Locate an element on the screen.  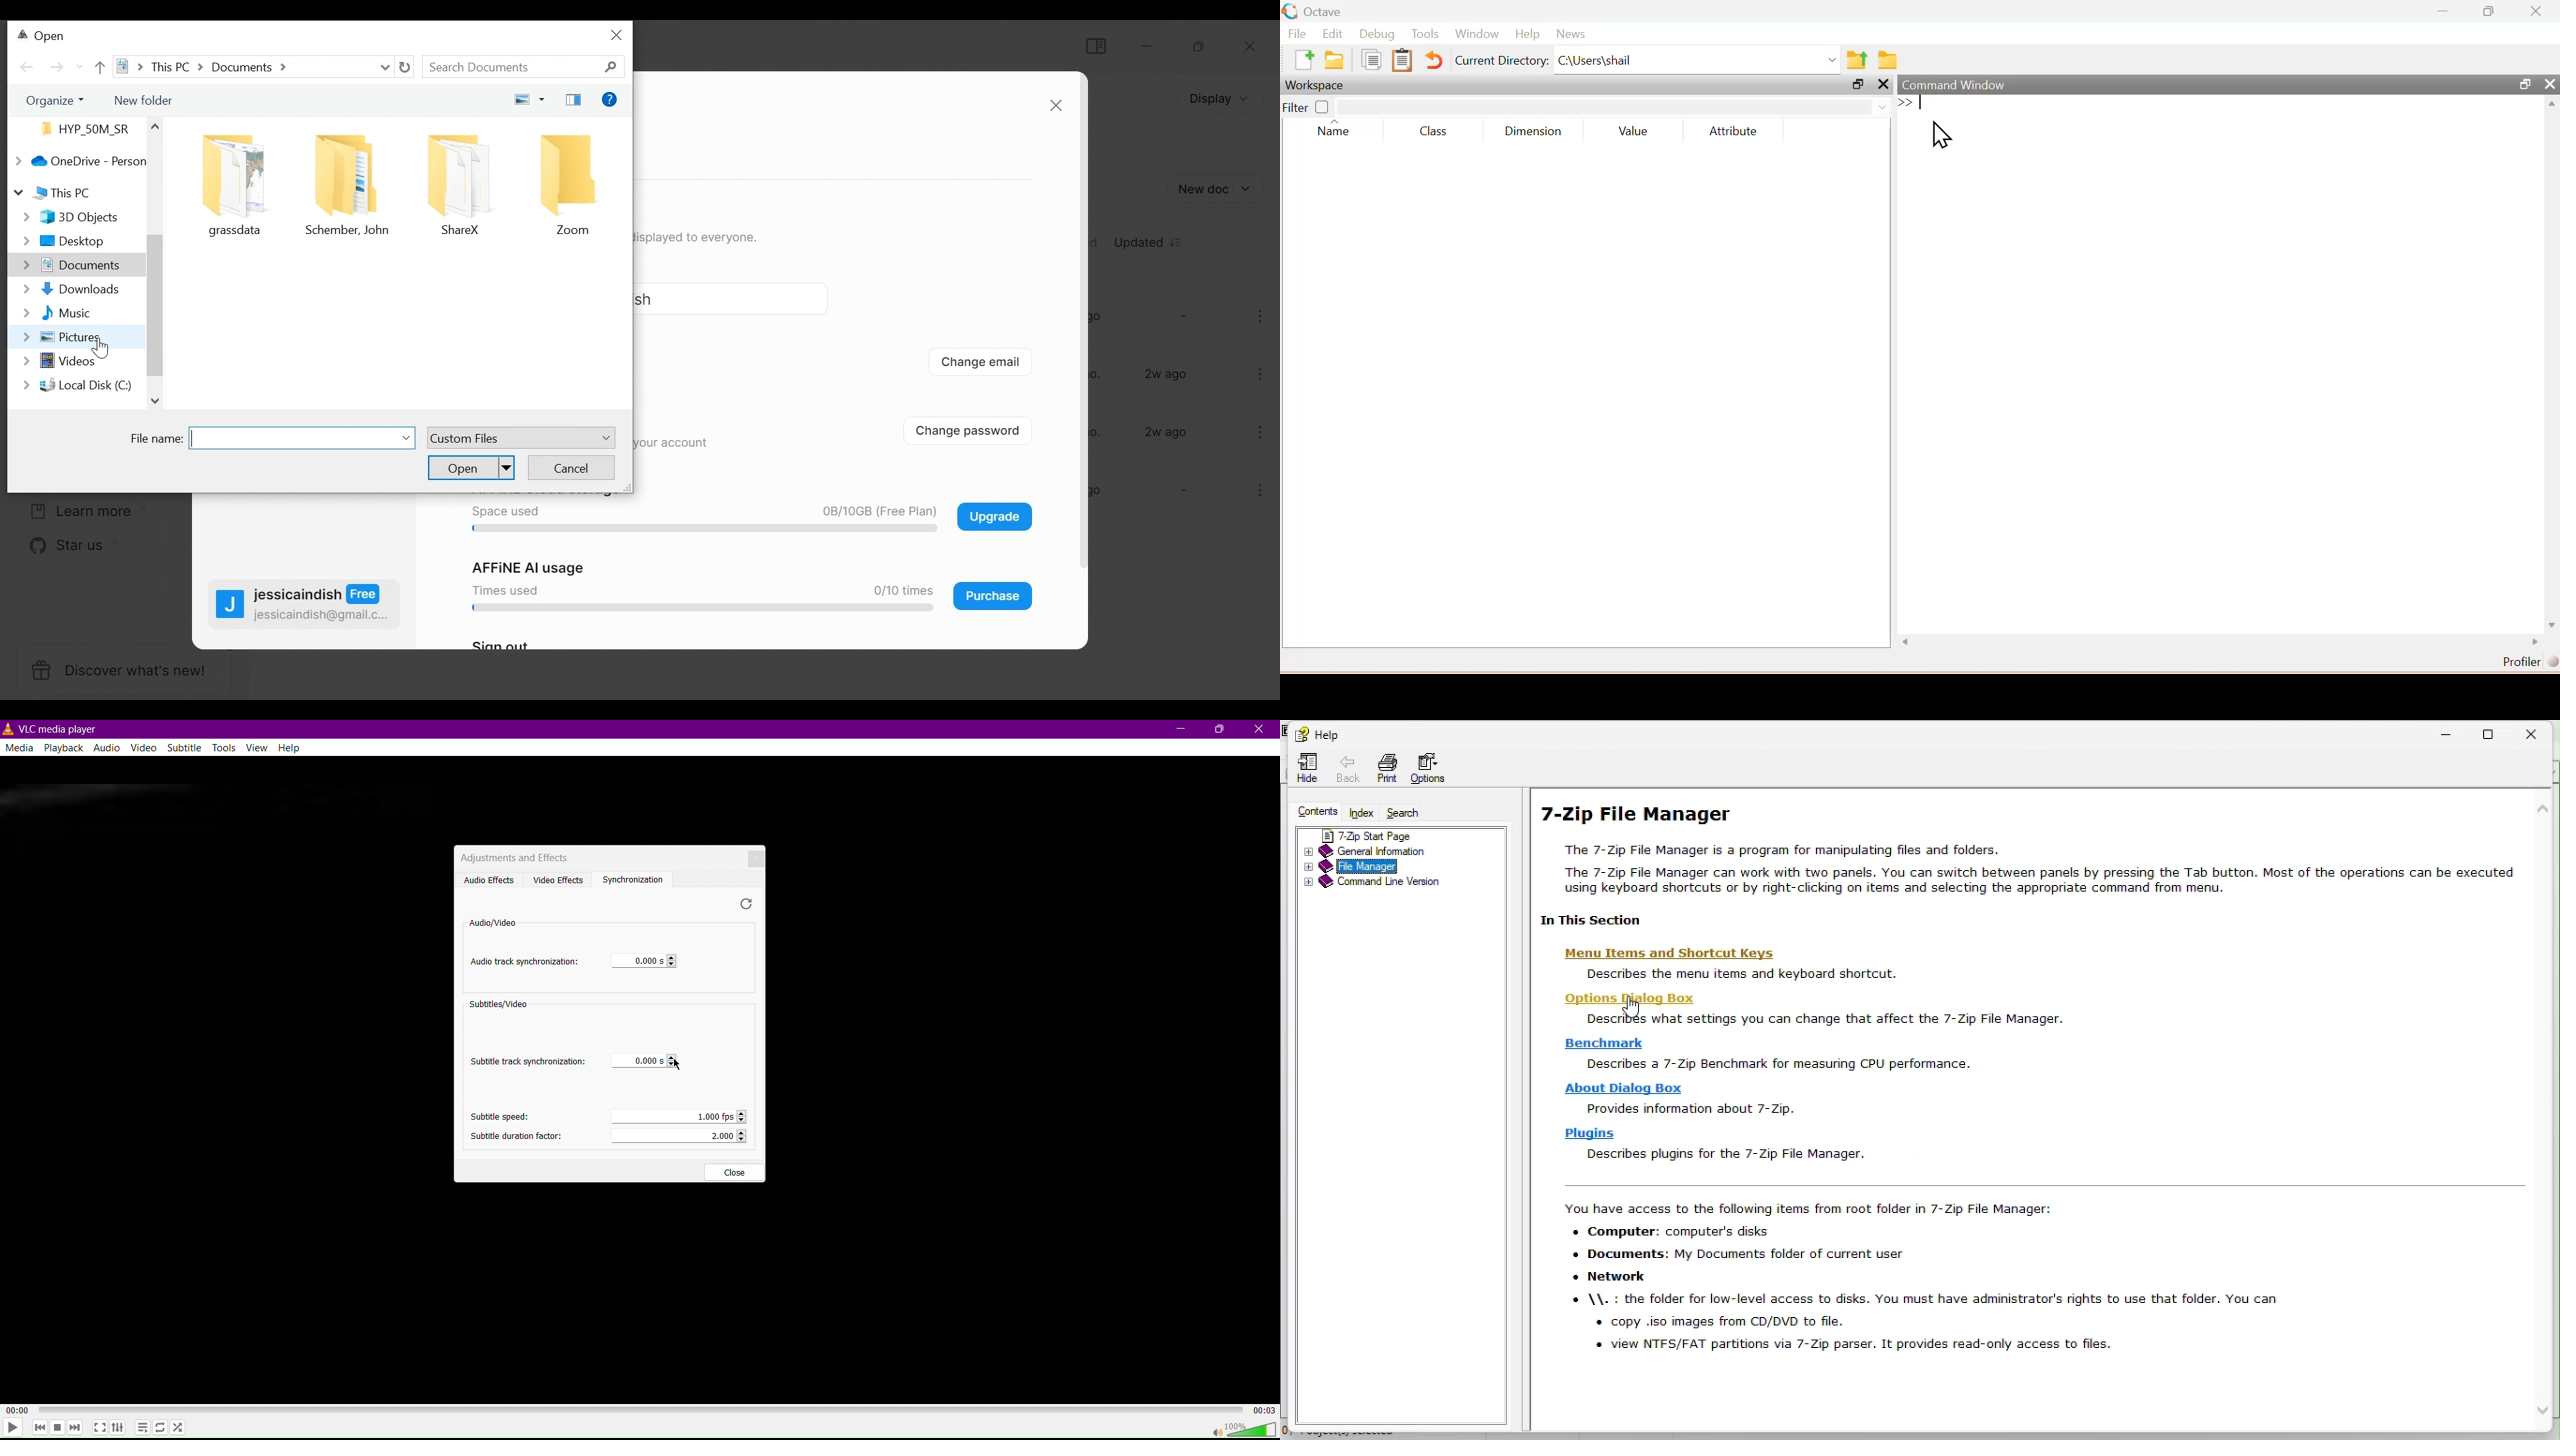
Cursor Position is located at coordinates (677, 1064).